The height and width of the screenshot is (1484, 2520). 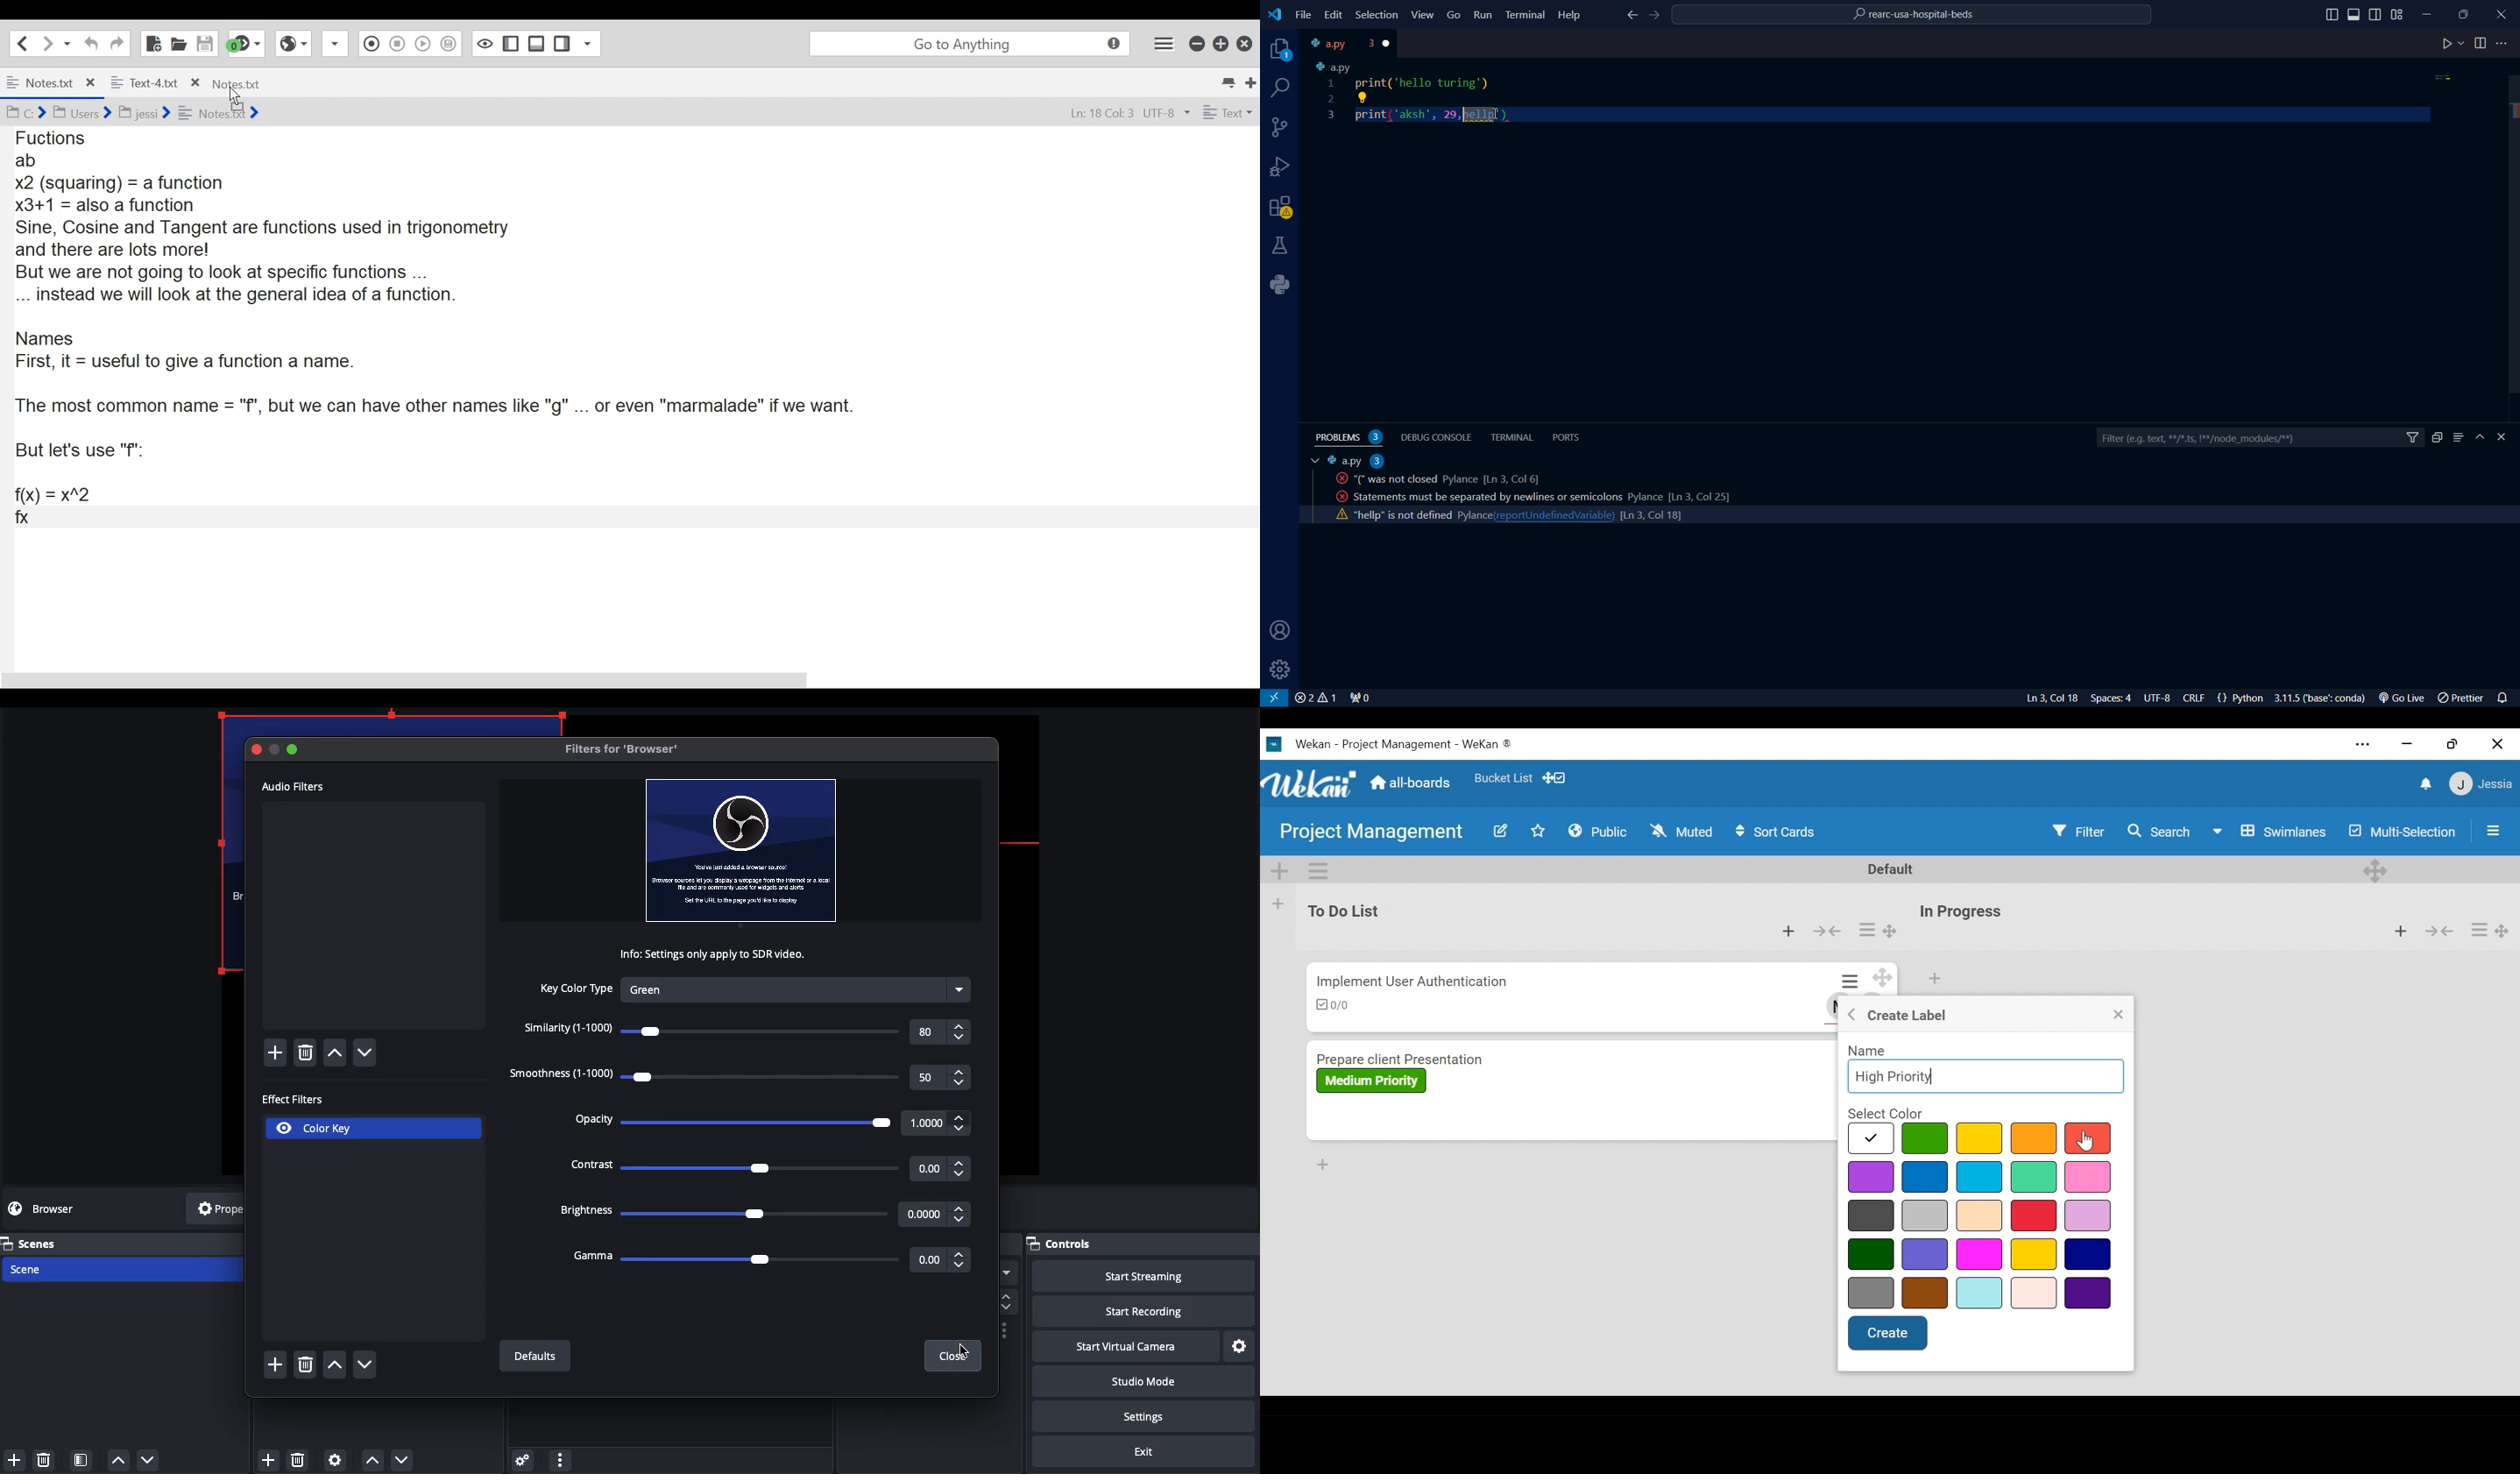 What do you see at coordinates (1780, 831) in the screenshot?
I see `Sort Cards` at bounding box center [1780, 831].